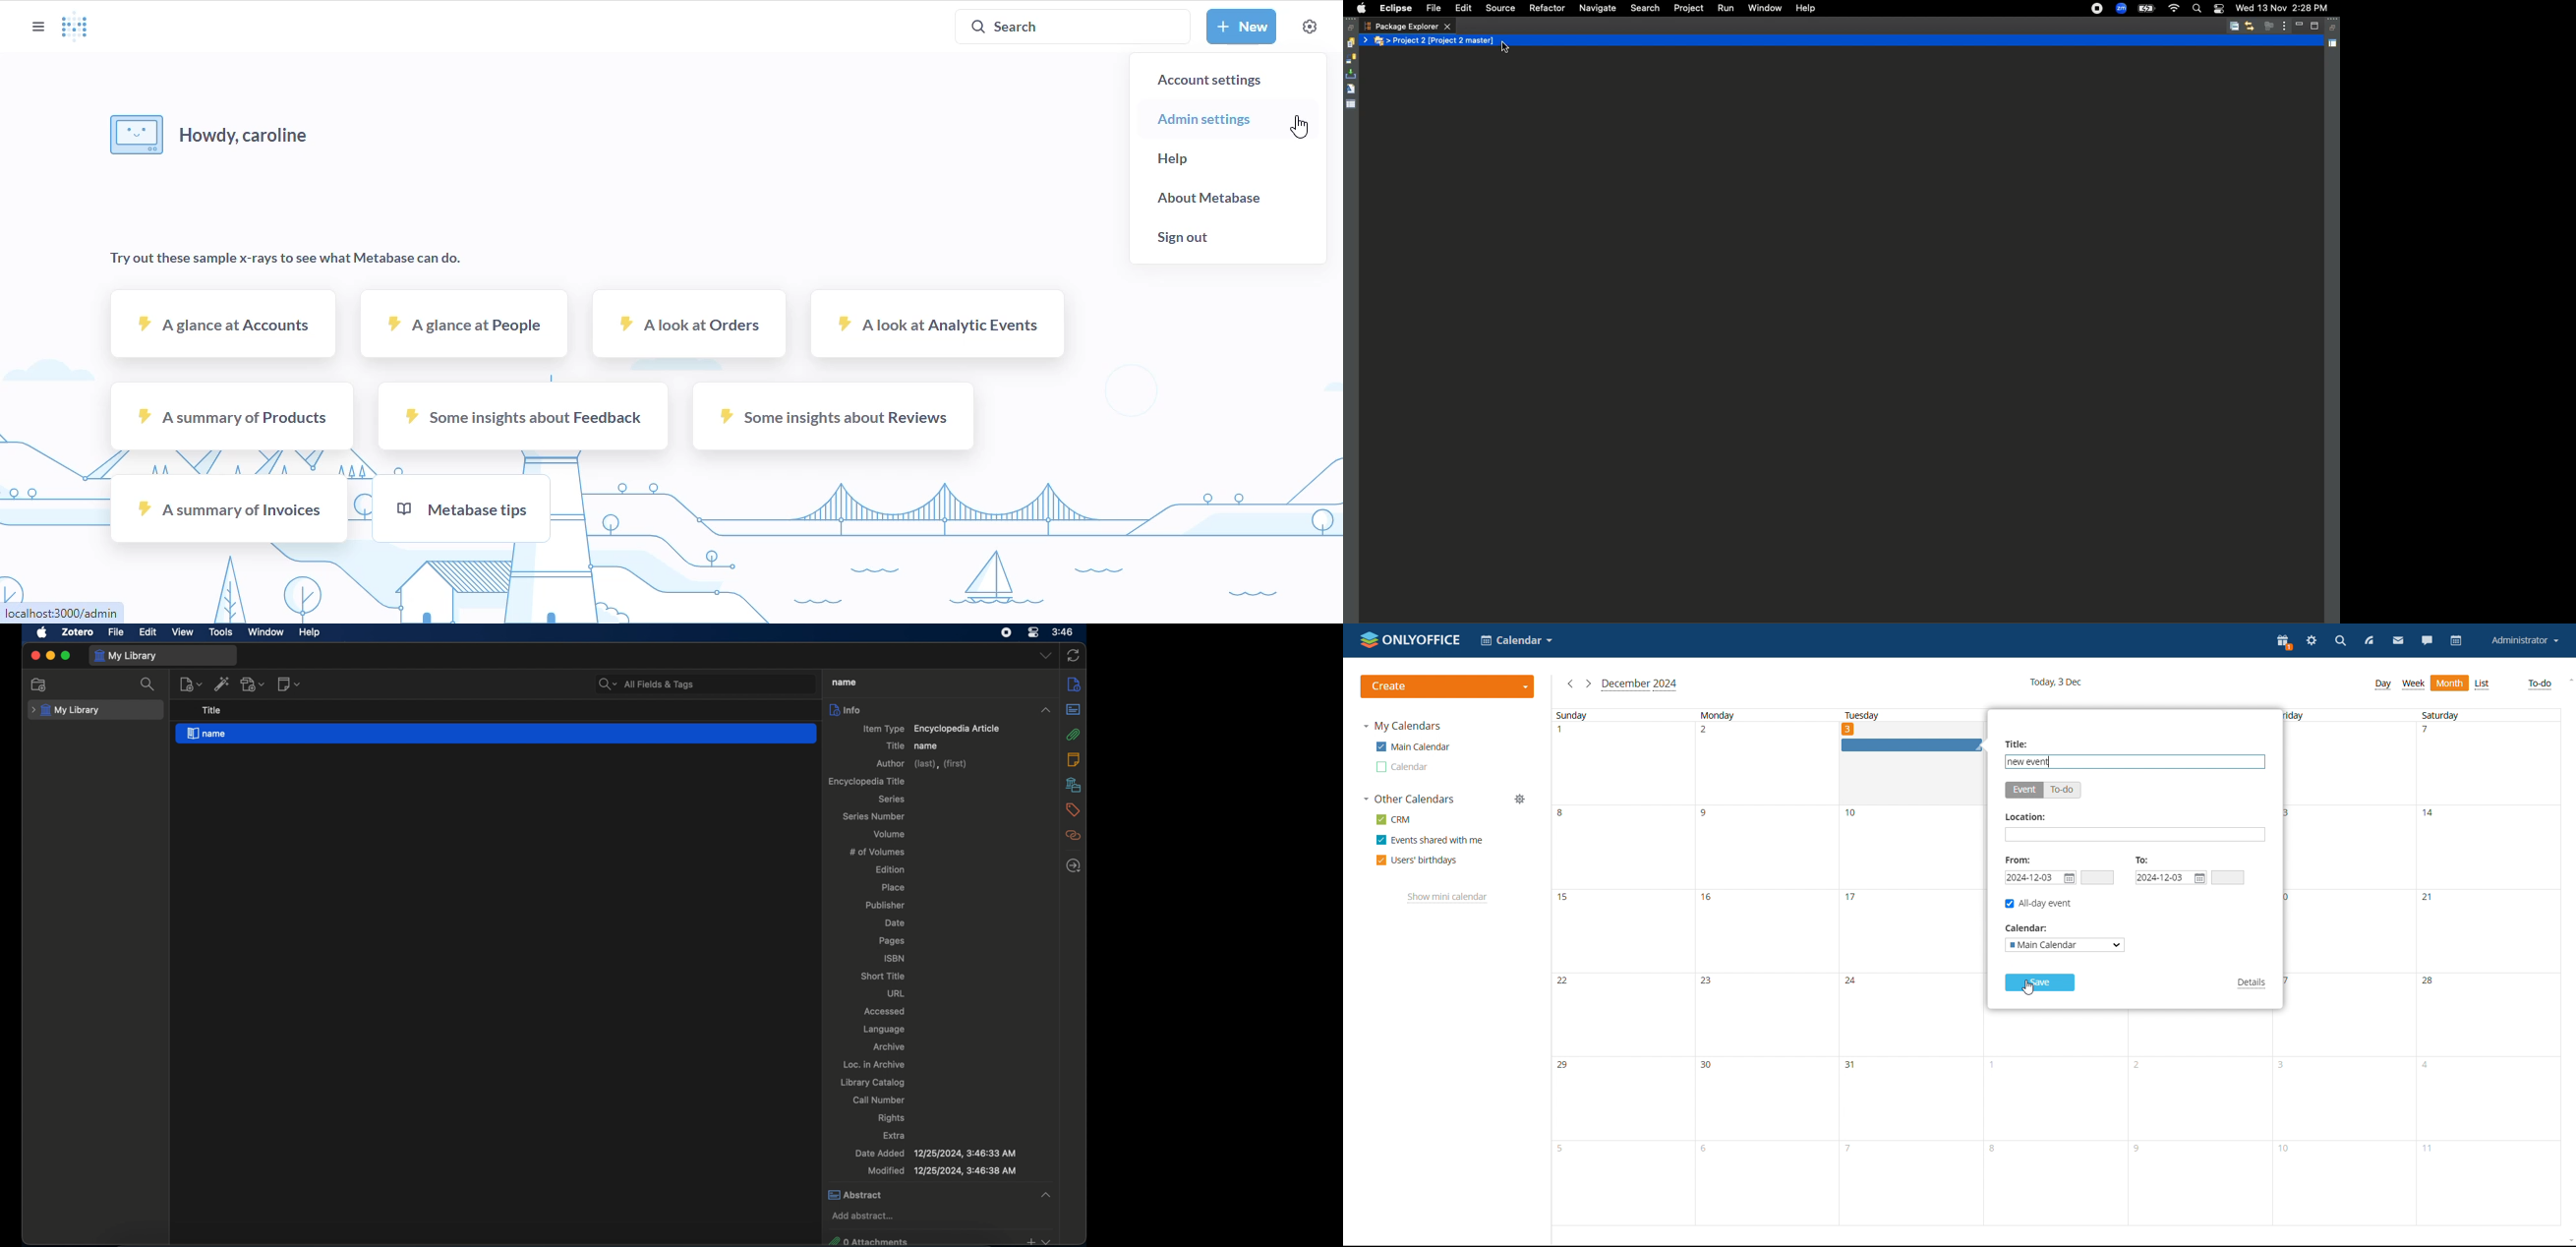 The height and width of the screenshot is (1260, 2576). Describe the element at coordinates (1074, 867) in the screenshot. I see `locate` at that location.